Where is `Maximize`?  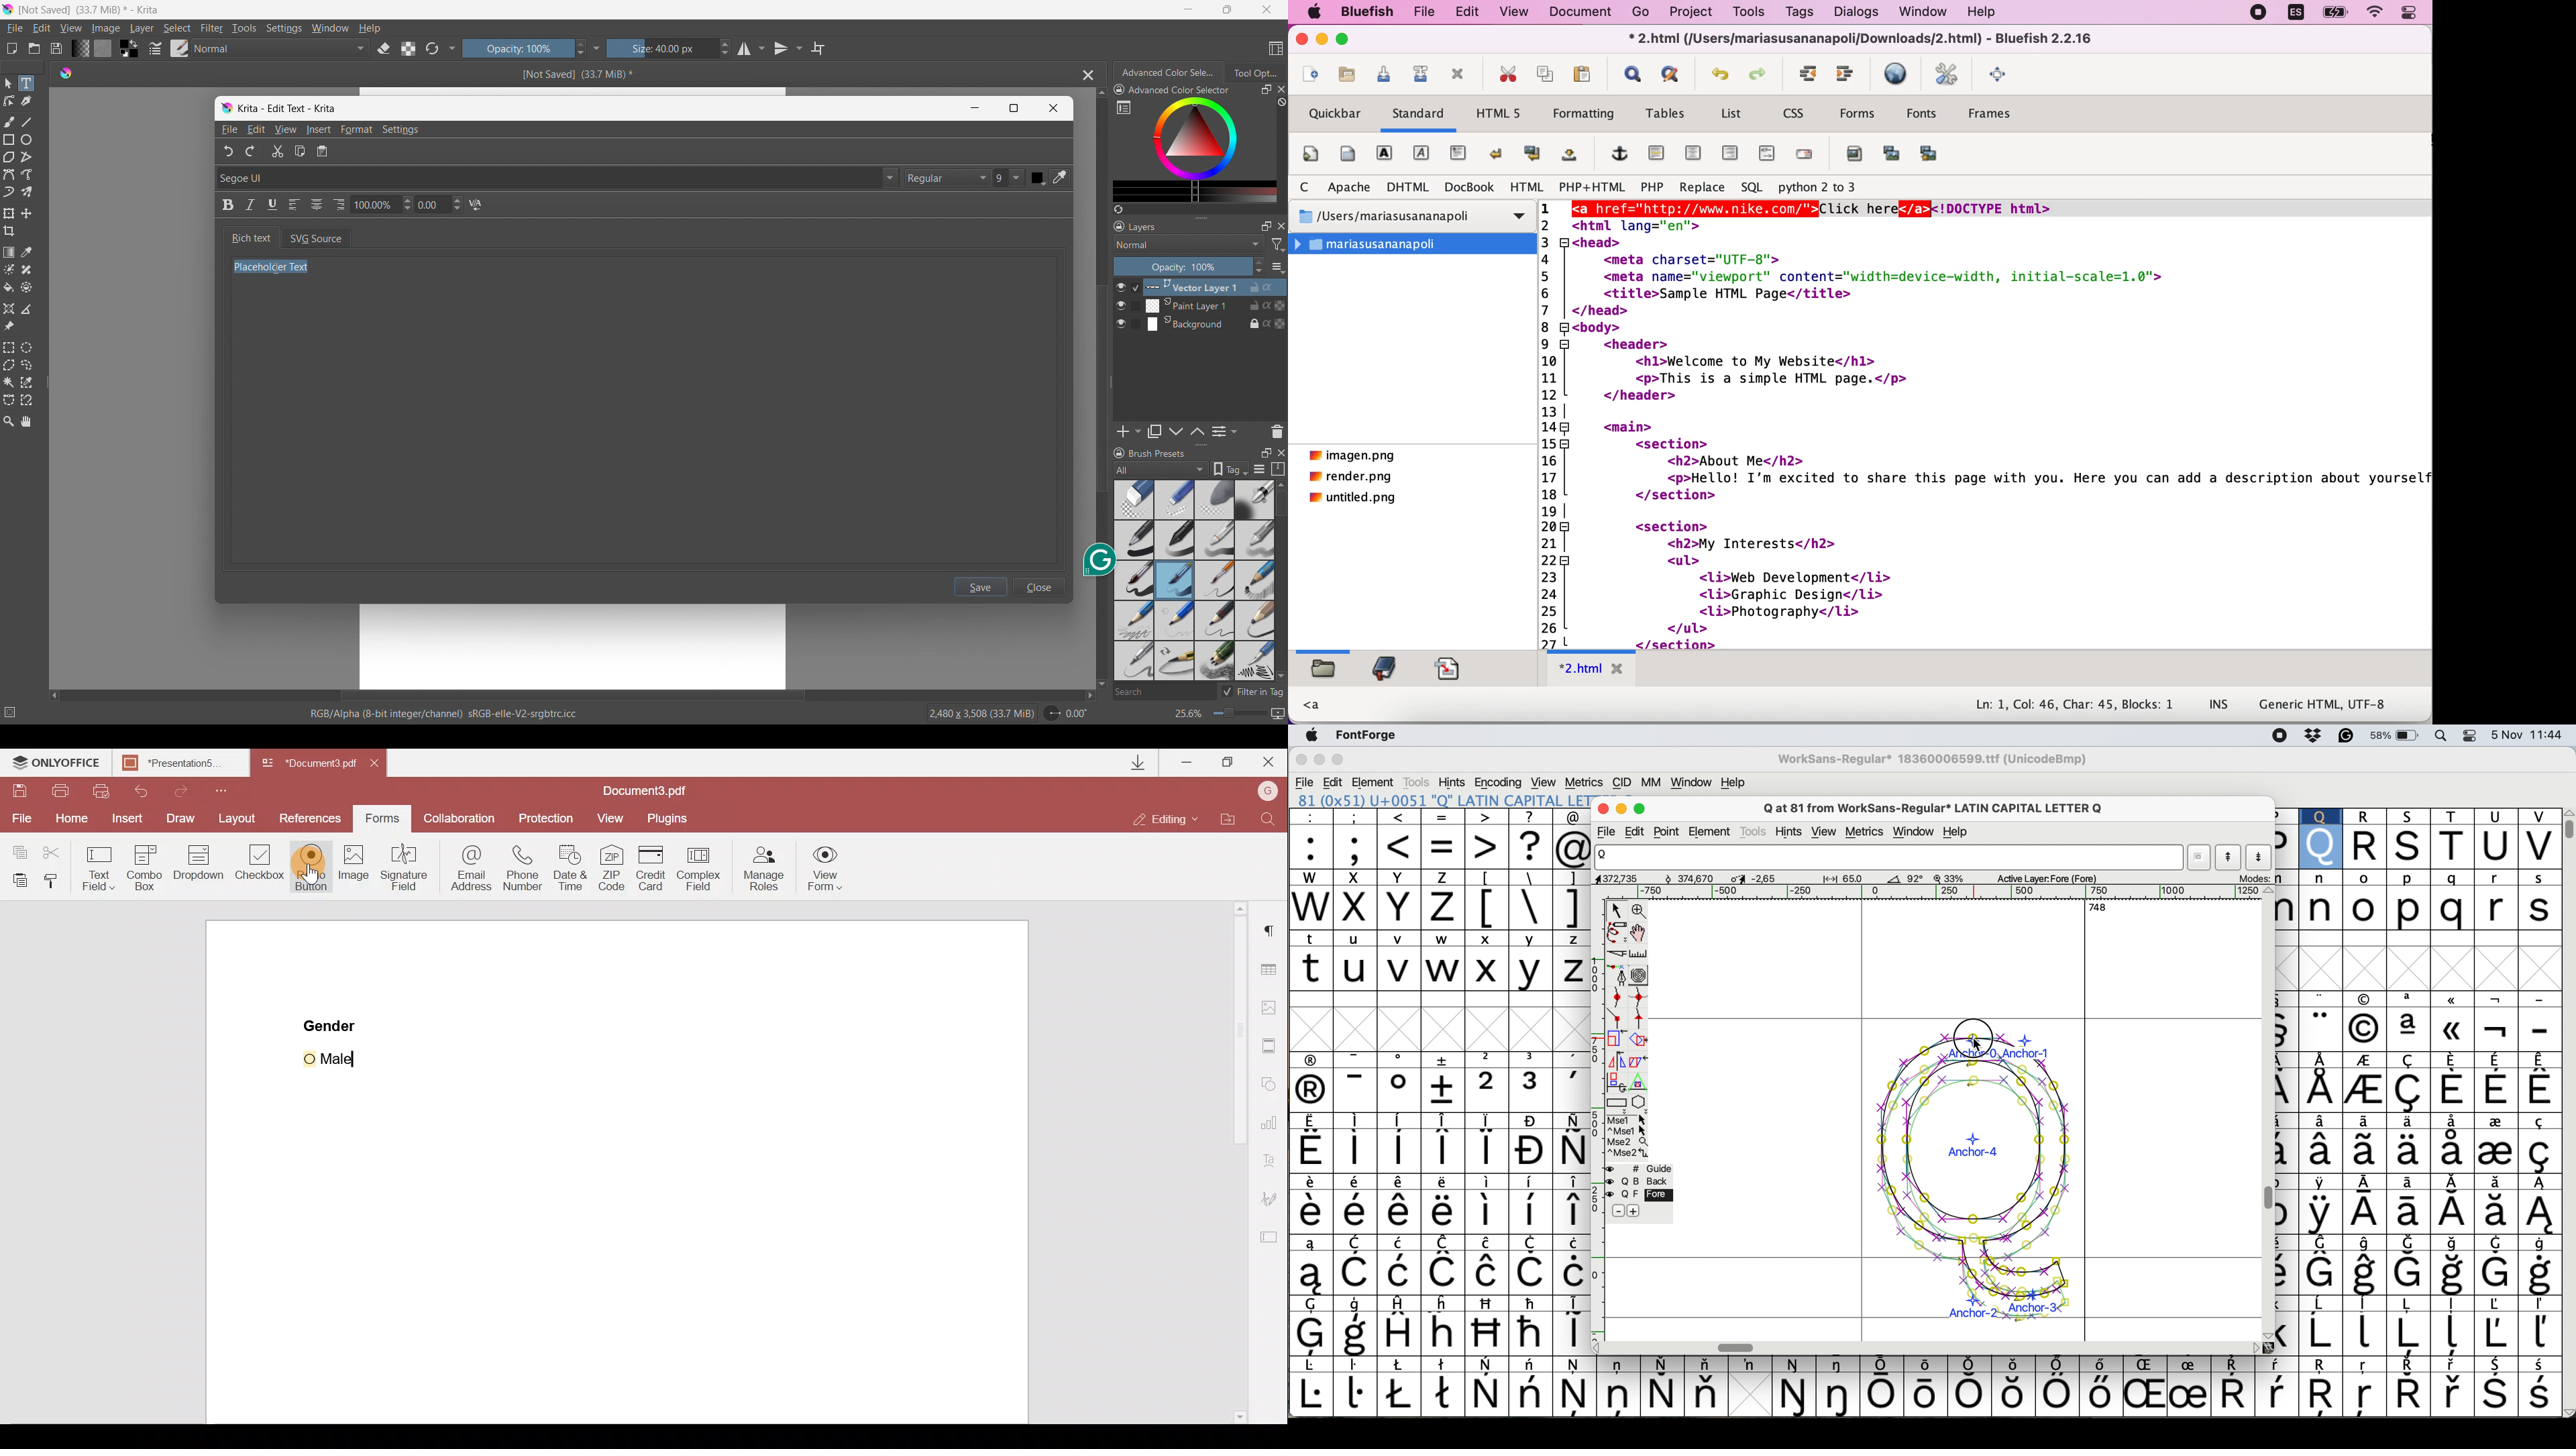 Maximize is located at coordinates (1229, 761).